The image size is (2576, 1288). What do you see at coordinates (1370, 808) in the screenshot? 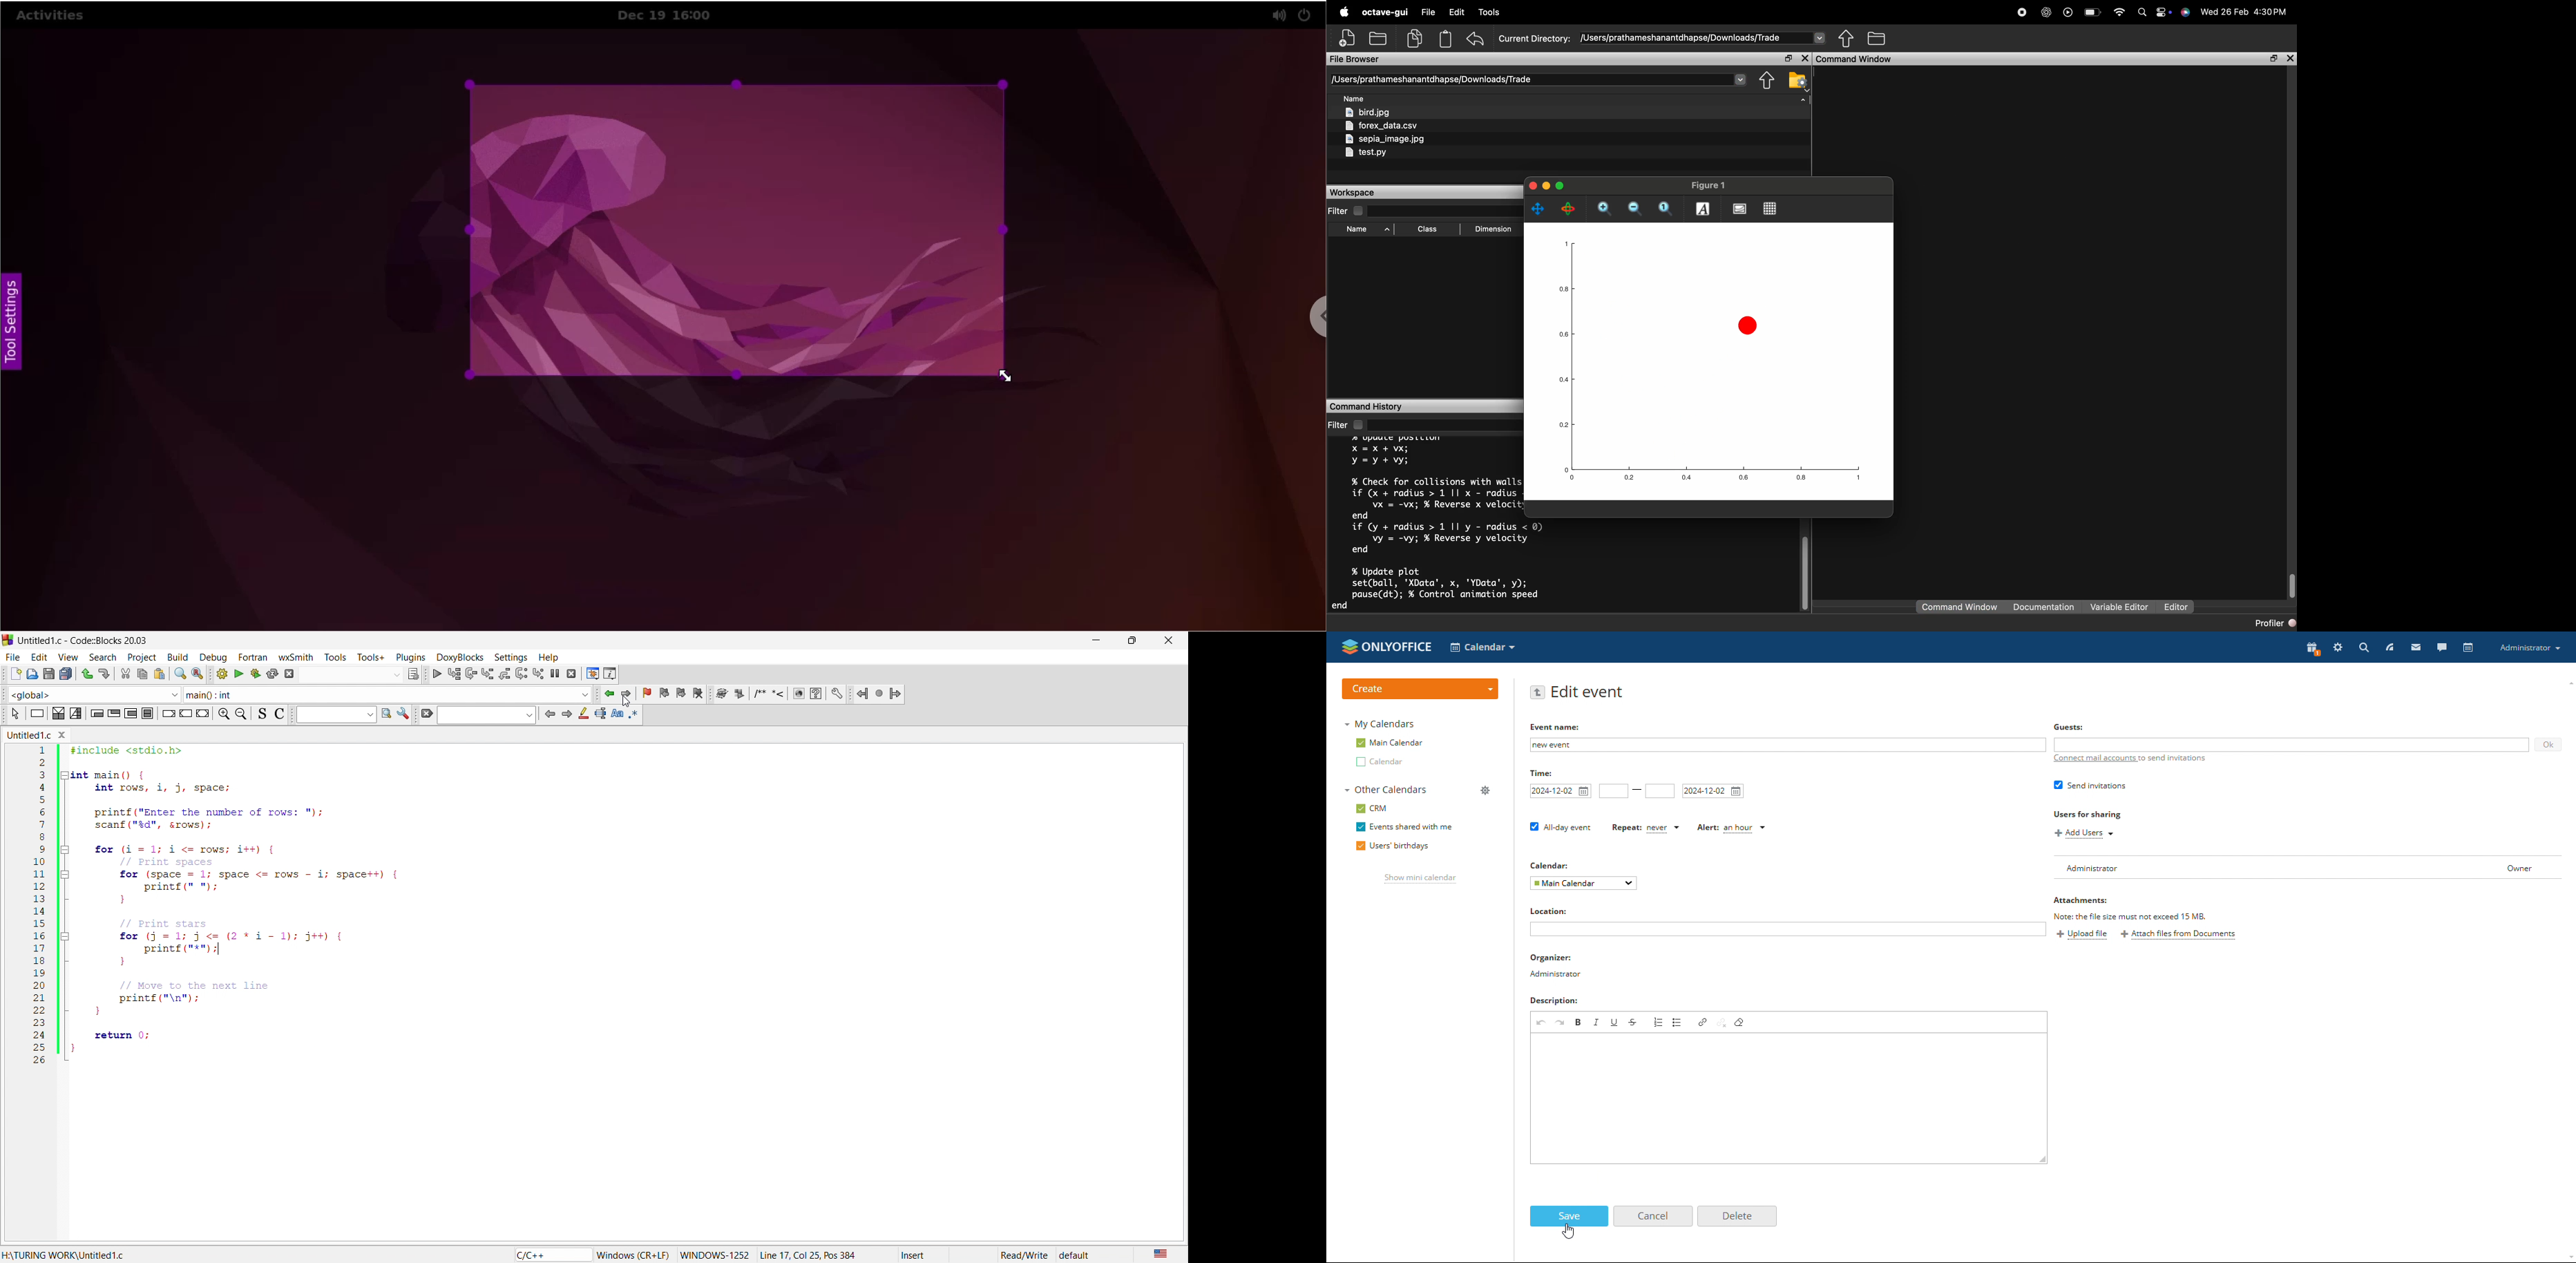
I see `crm` at bounding box center [1370, 808].